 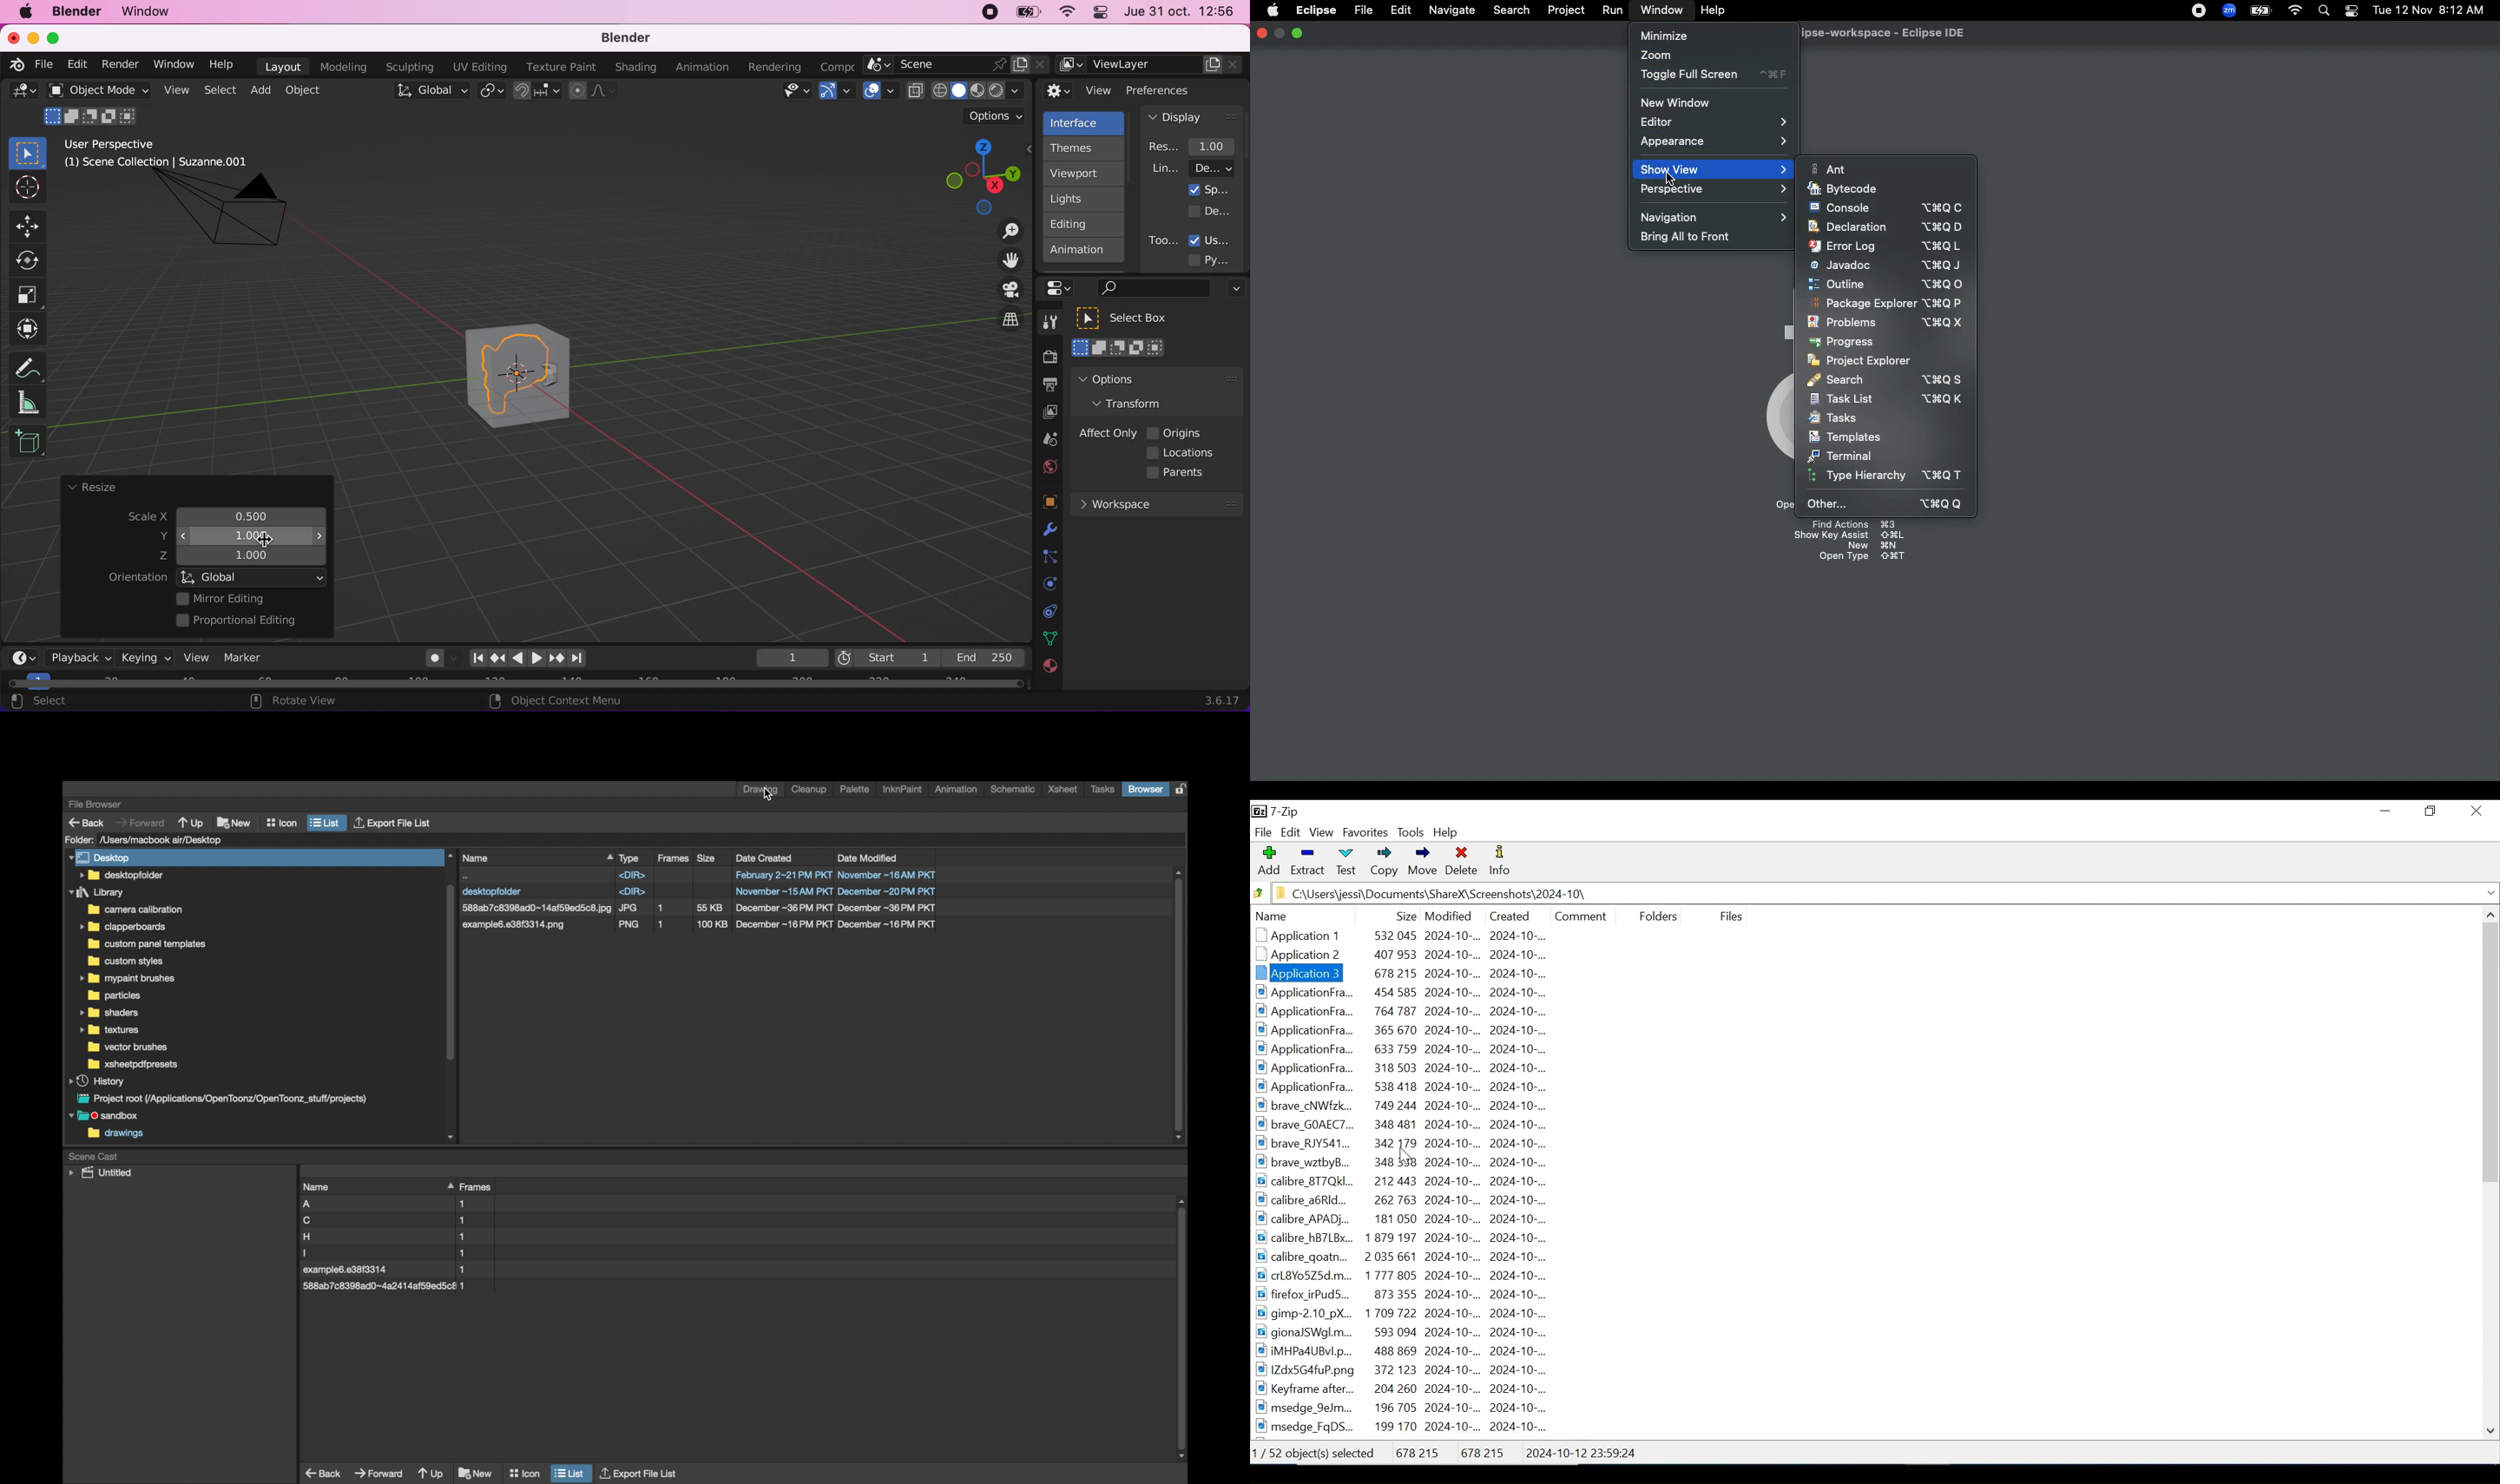 I want to click on editor type, so click(x=20, y=651).